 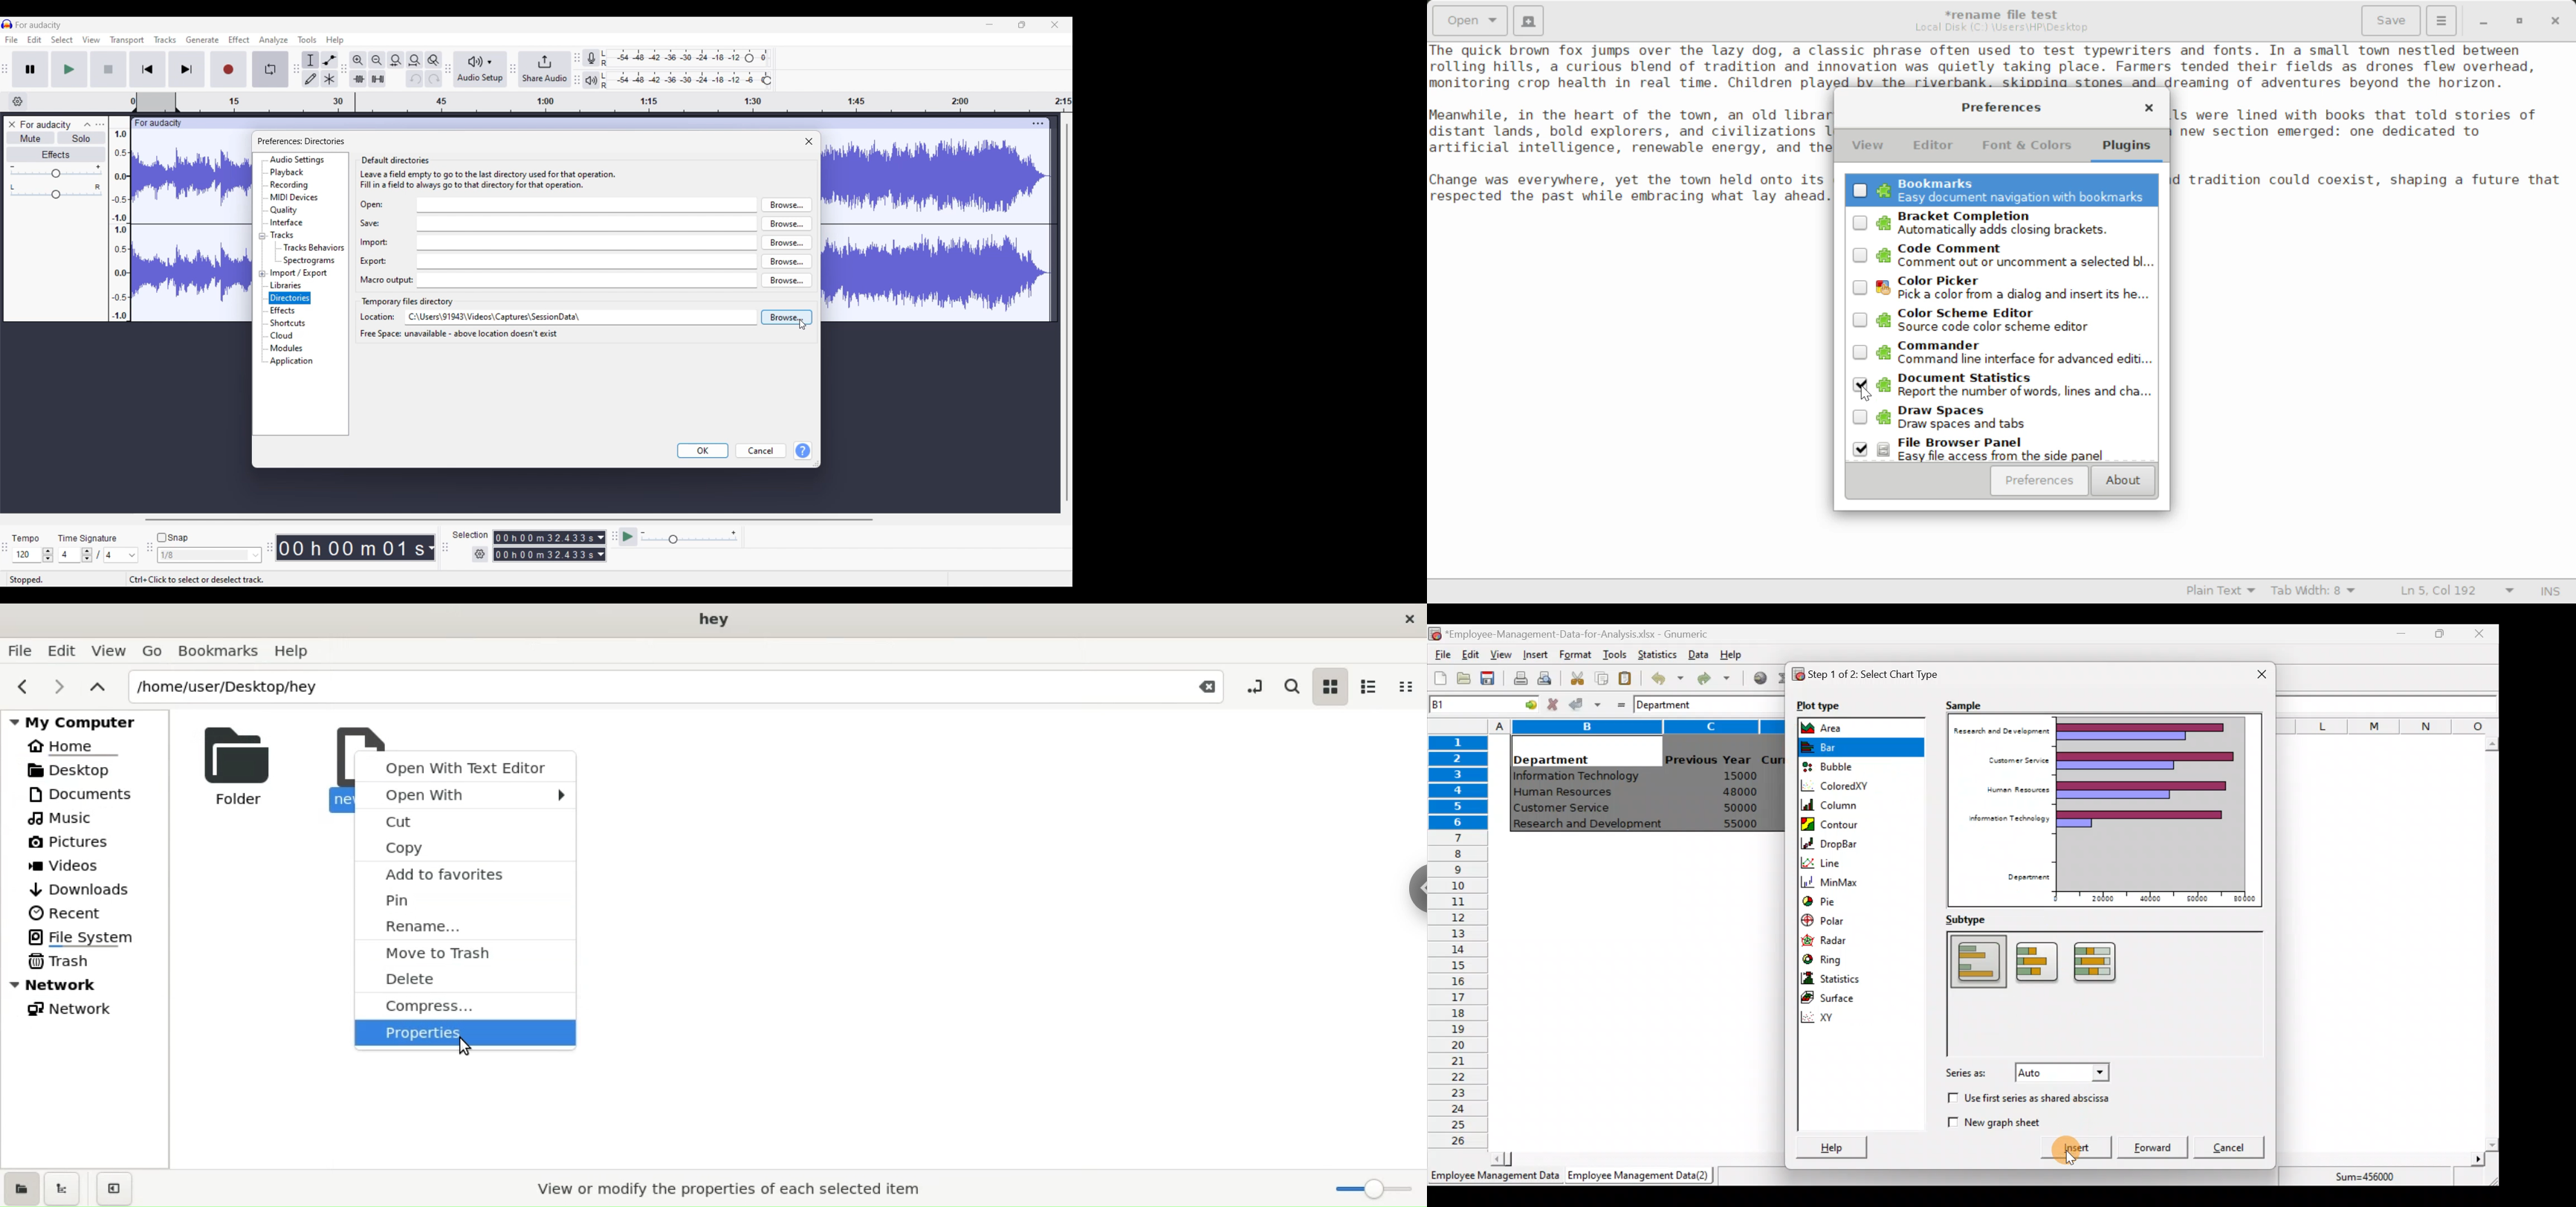 I want to click on Open menu, so click(x=100, y=125).